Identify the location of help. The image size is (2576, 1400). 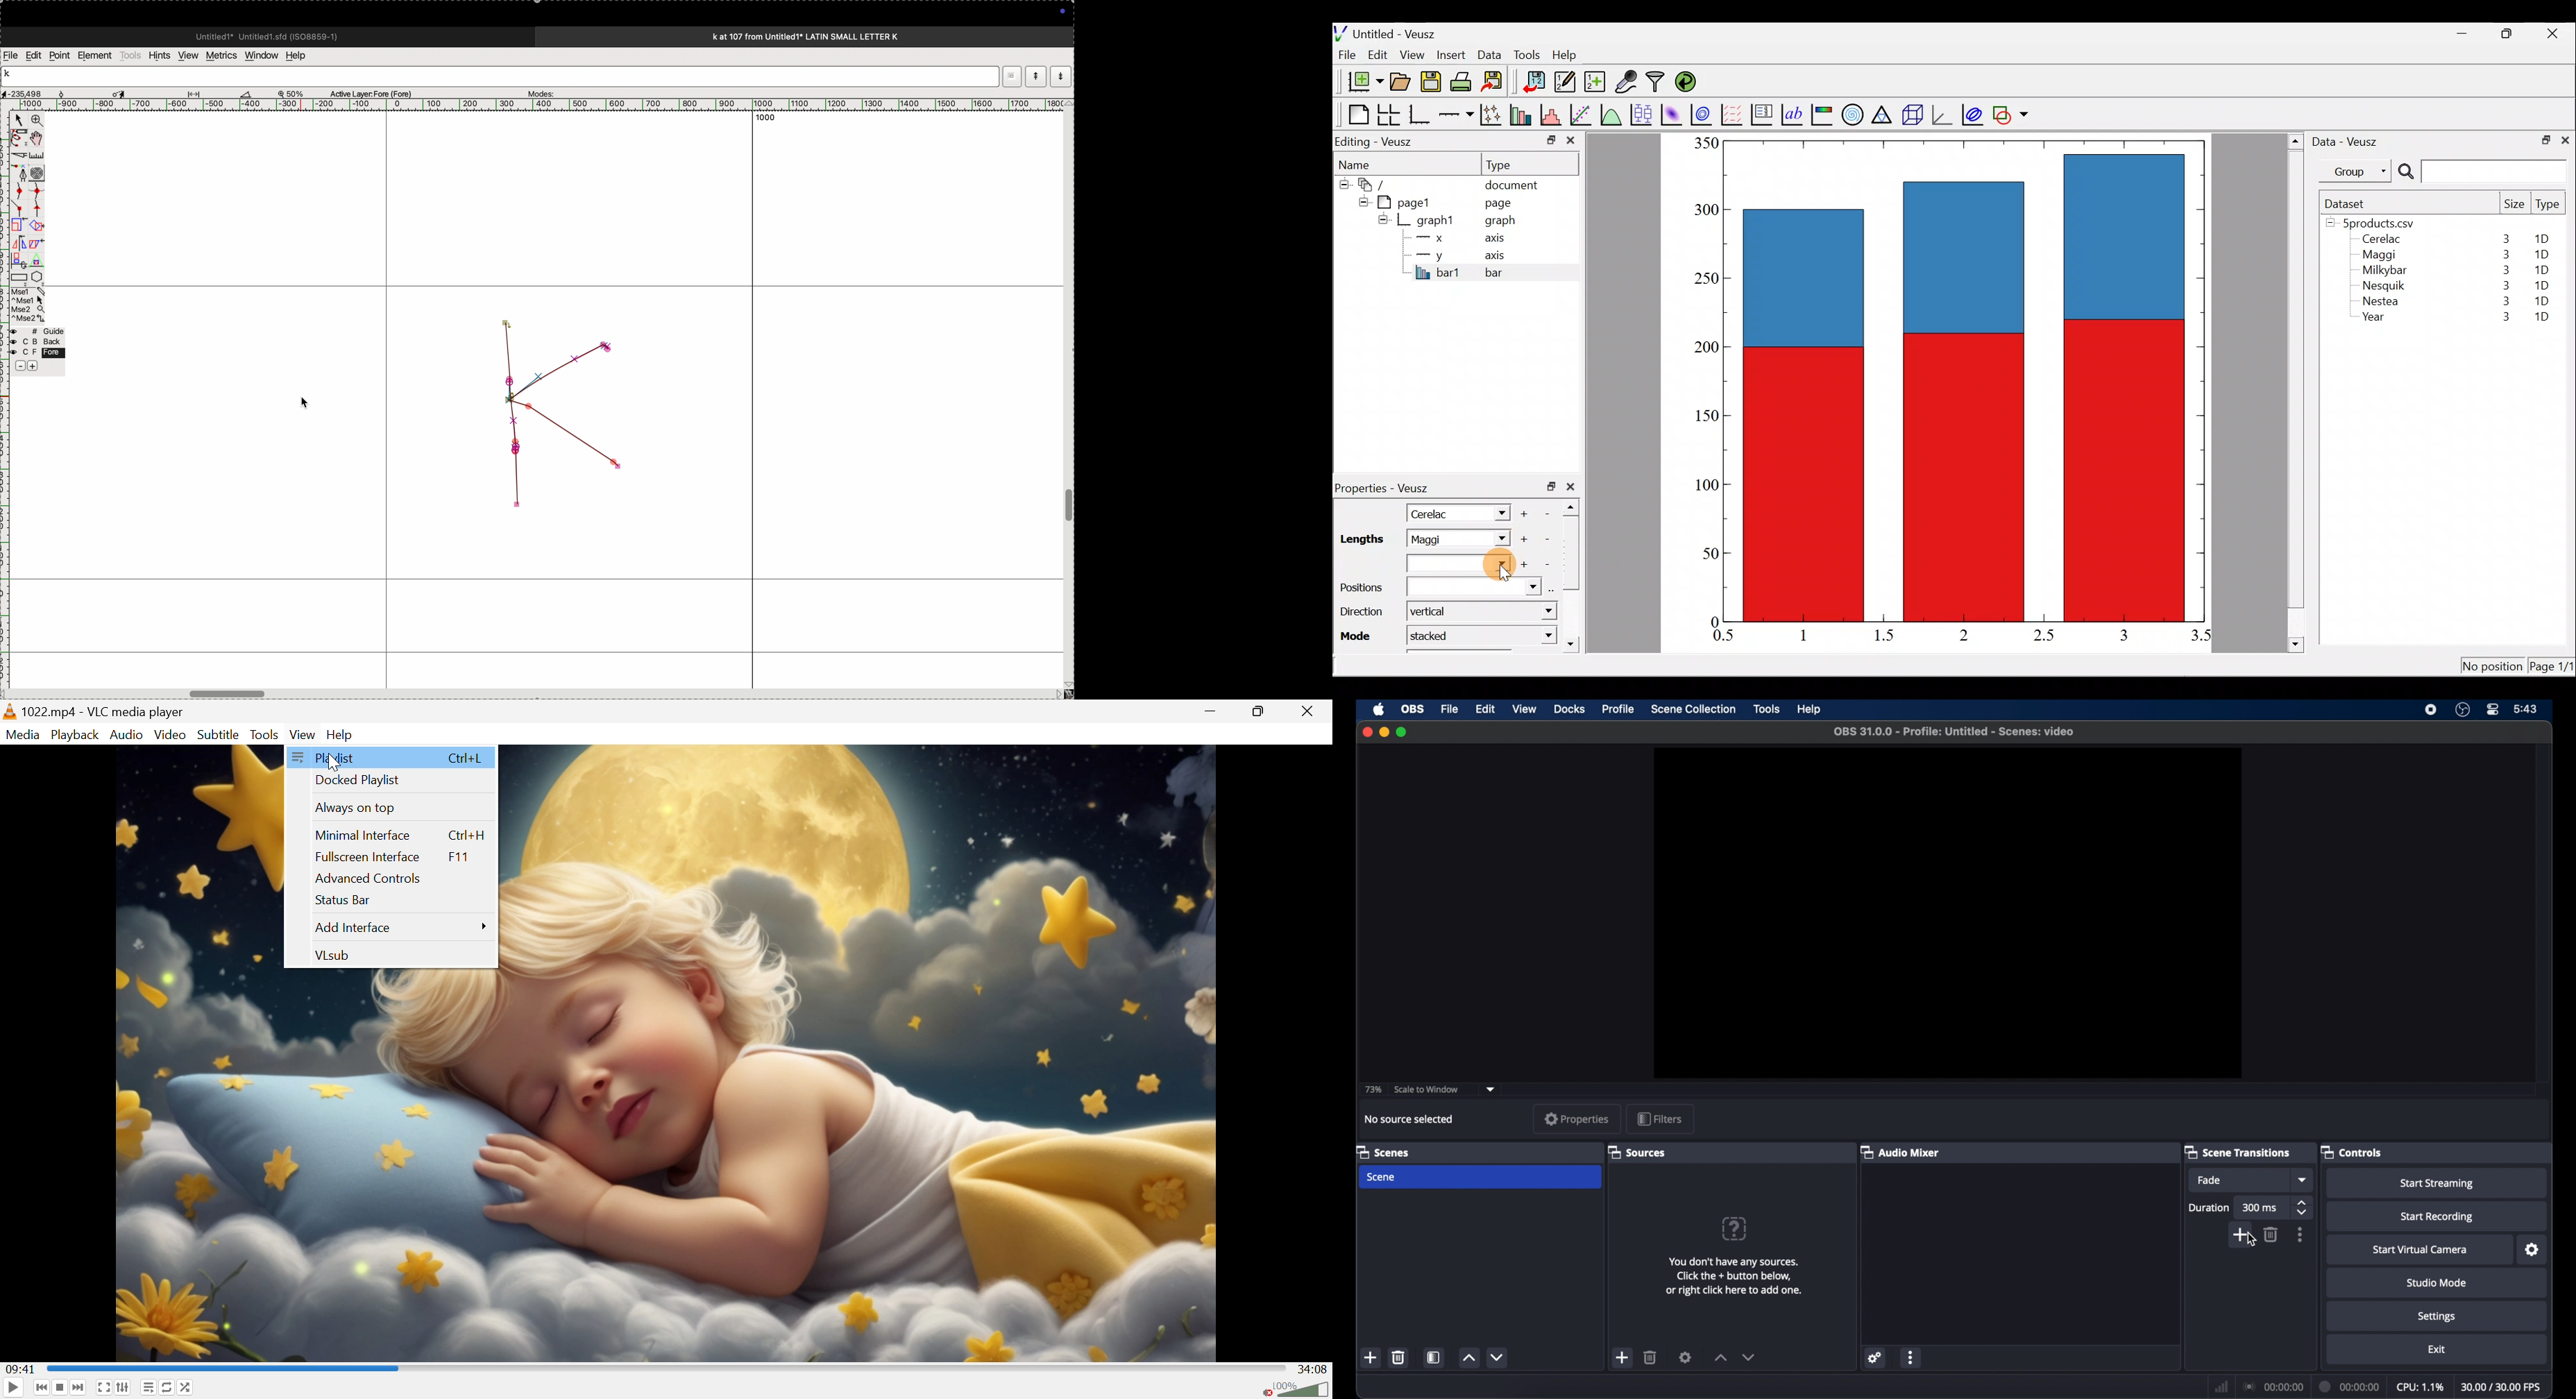
(1810, 708).